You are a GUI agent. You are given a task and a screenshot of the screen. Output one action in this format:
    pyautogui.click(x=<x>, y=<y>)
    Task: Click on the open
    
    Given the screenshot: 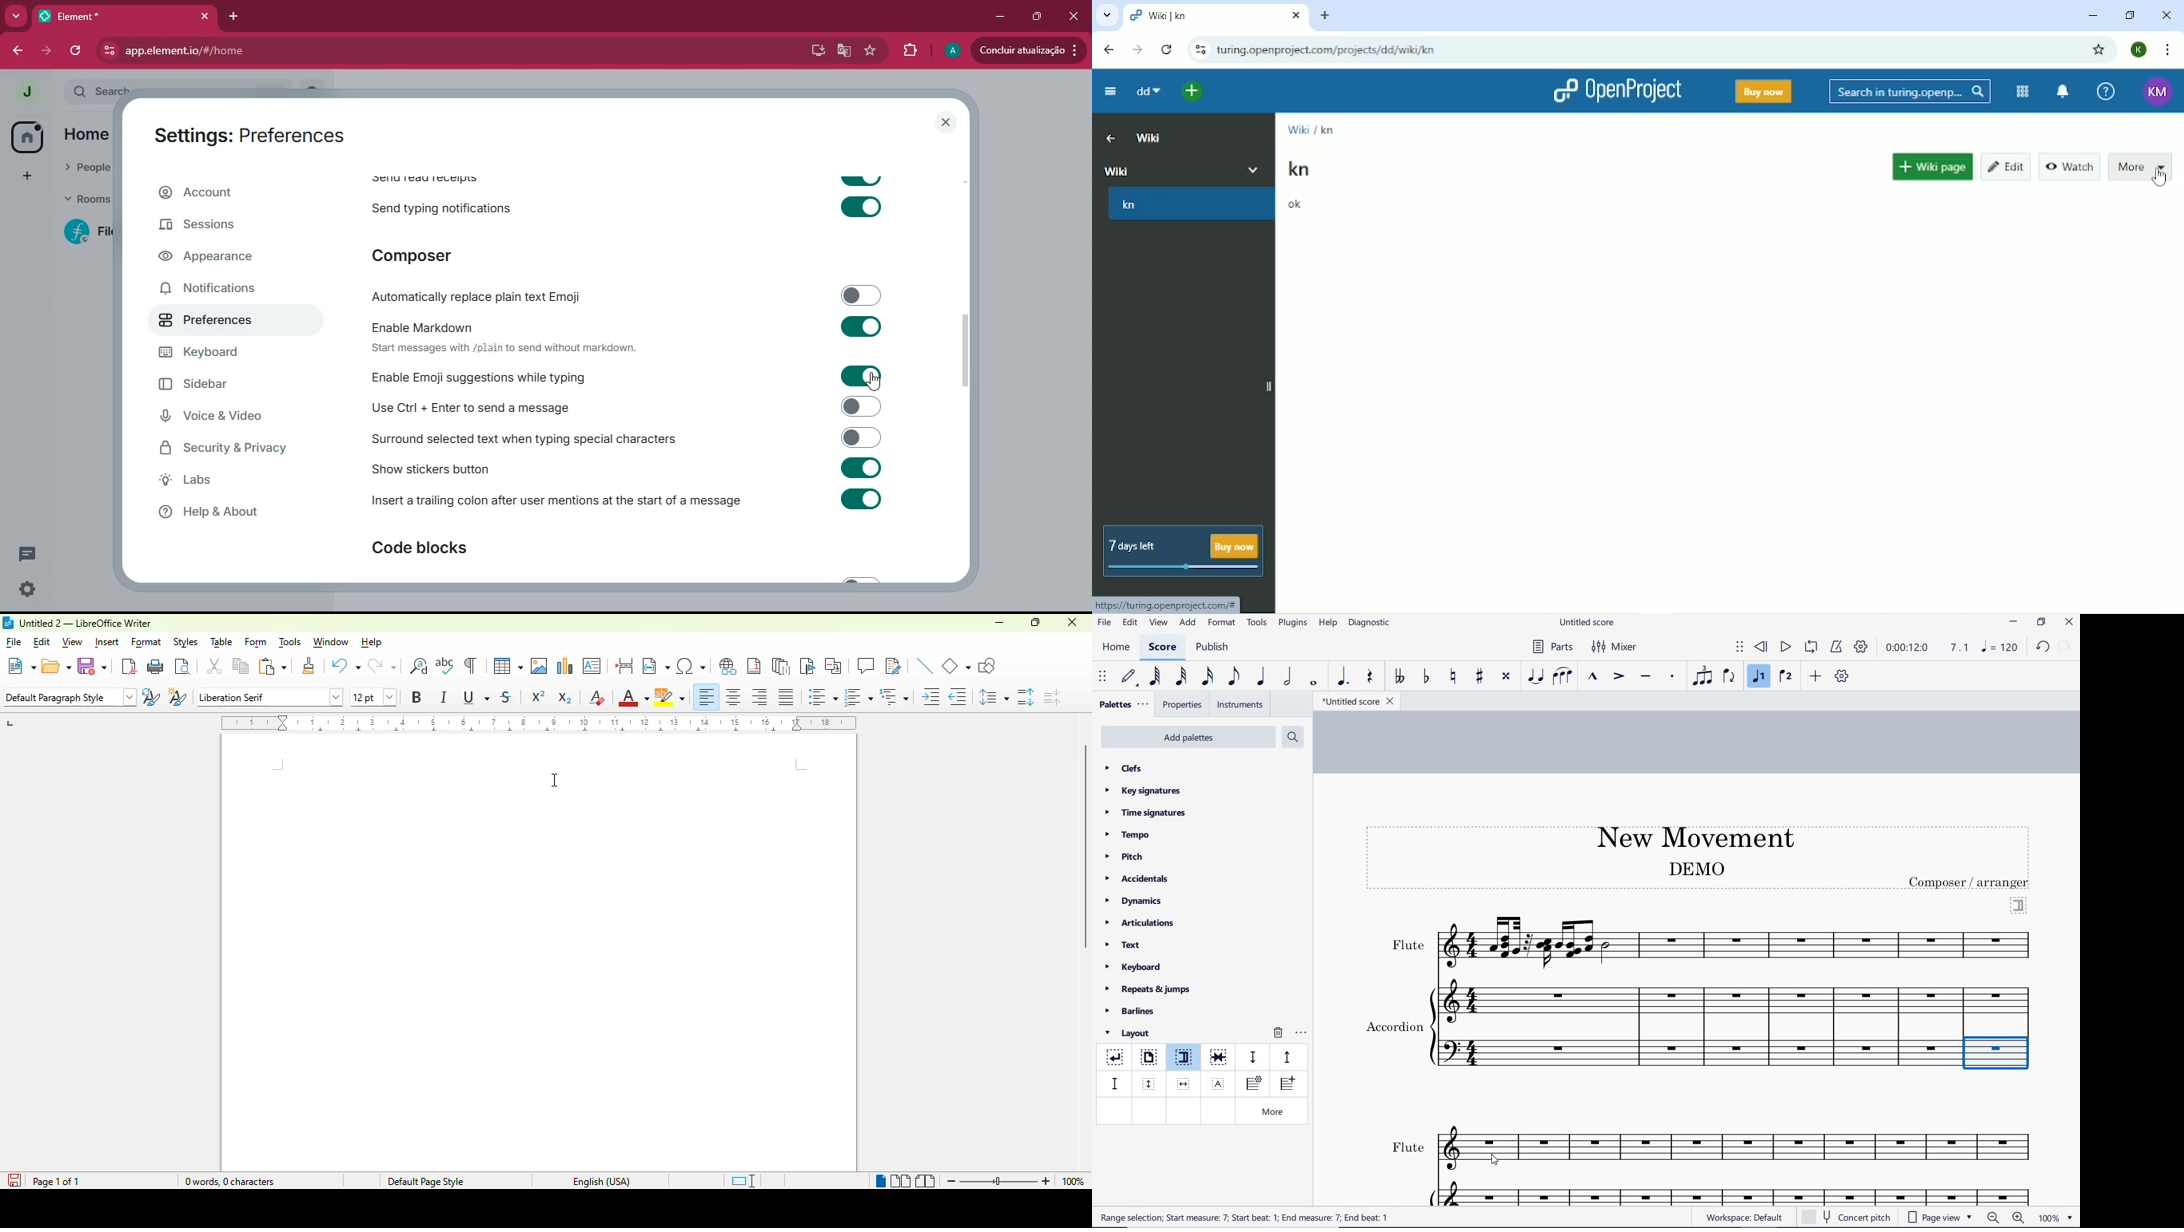 What is the action you would take?
    pyautogui.click(x=56, y=666)
    